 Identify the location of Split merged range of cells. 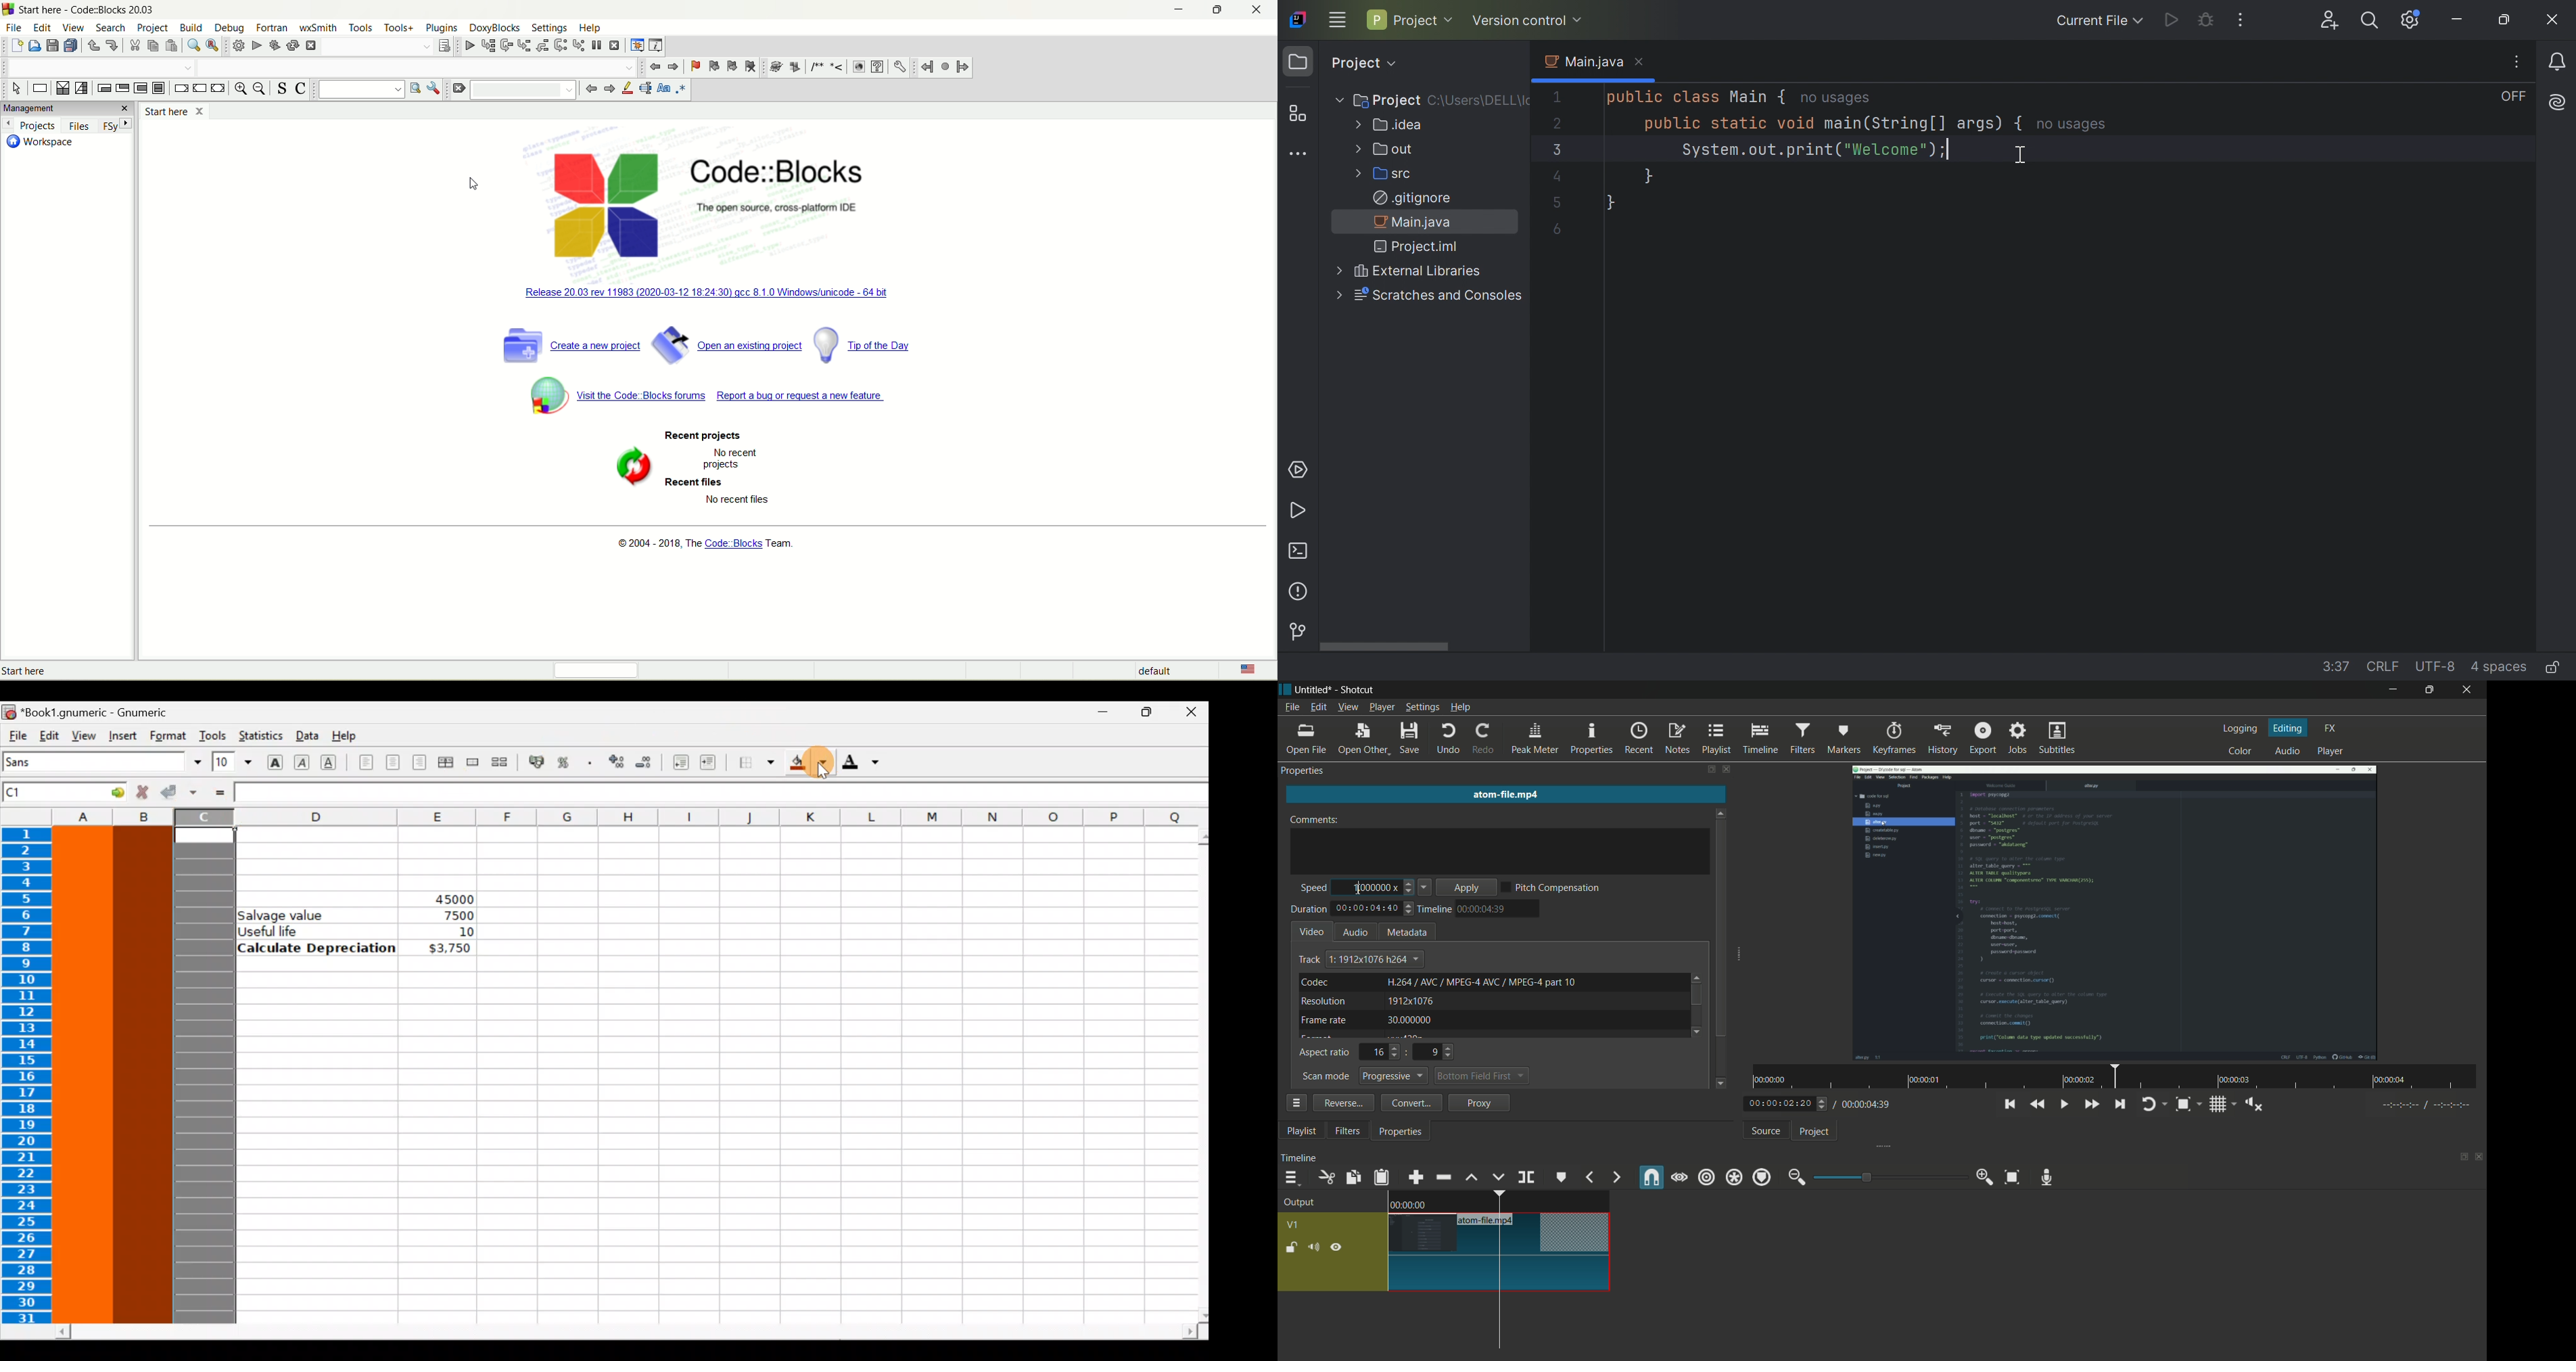
(500, 761).